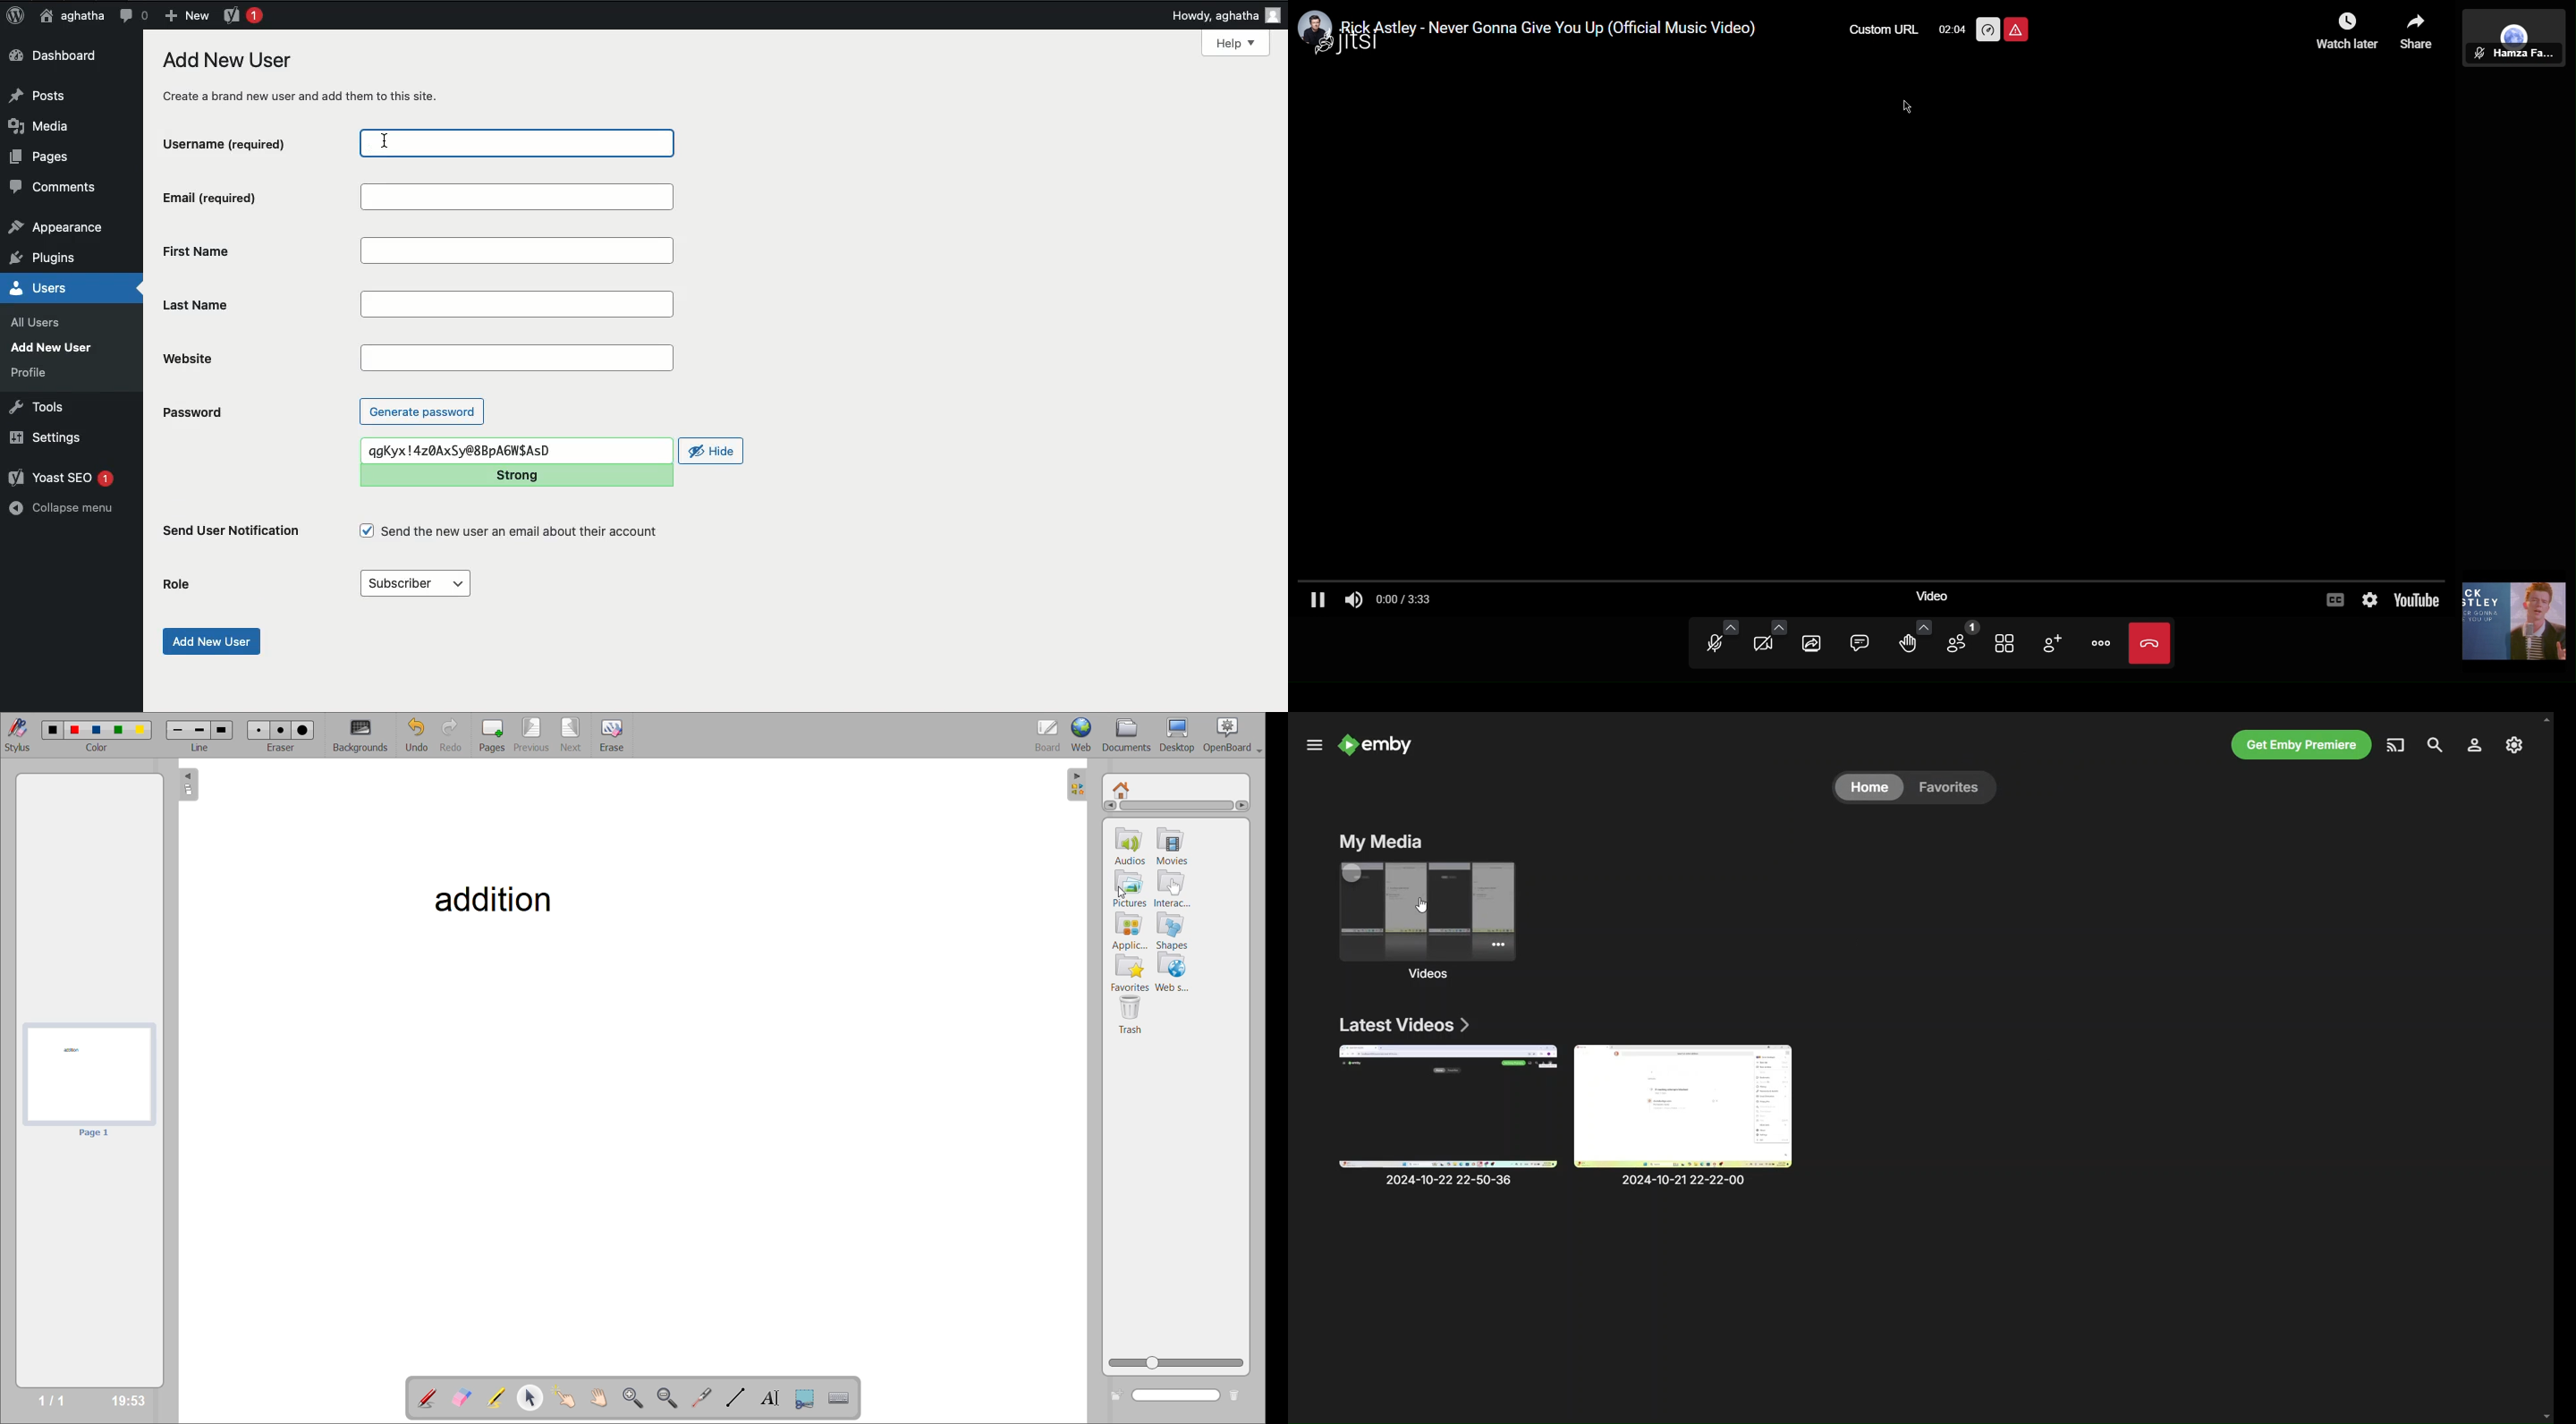 The width and height of the screenshot is (2576, 1428). I want to click on color 5, so click(140, 731).